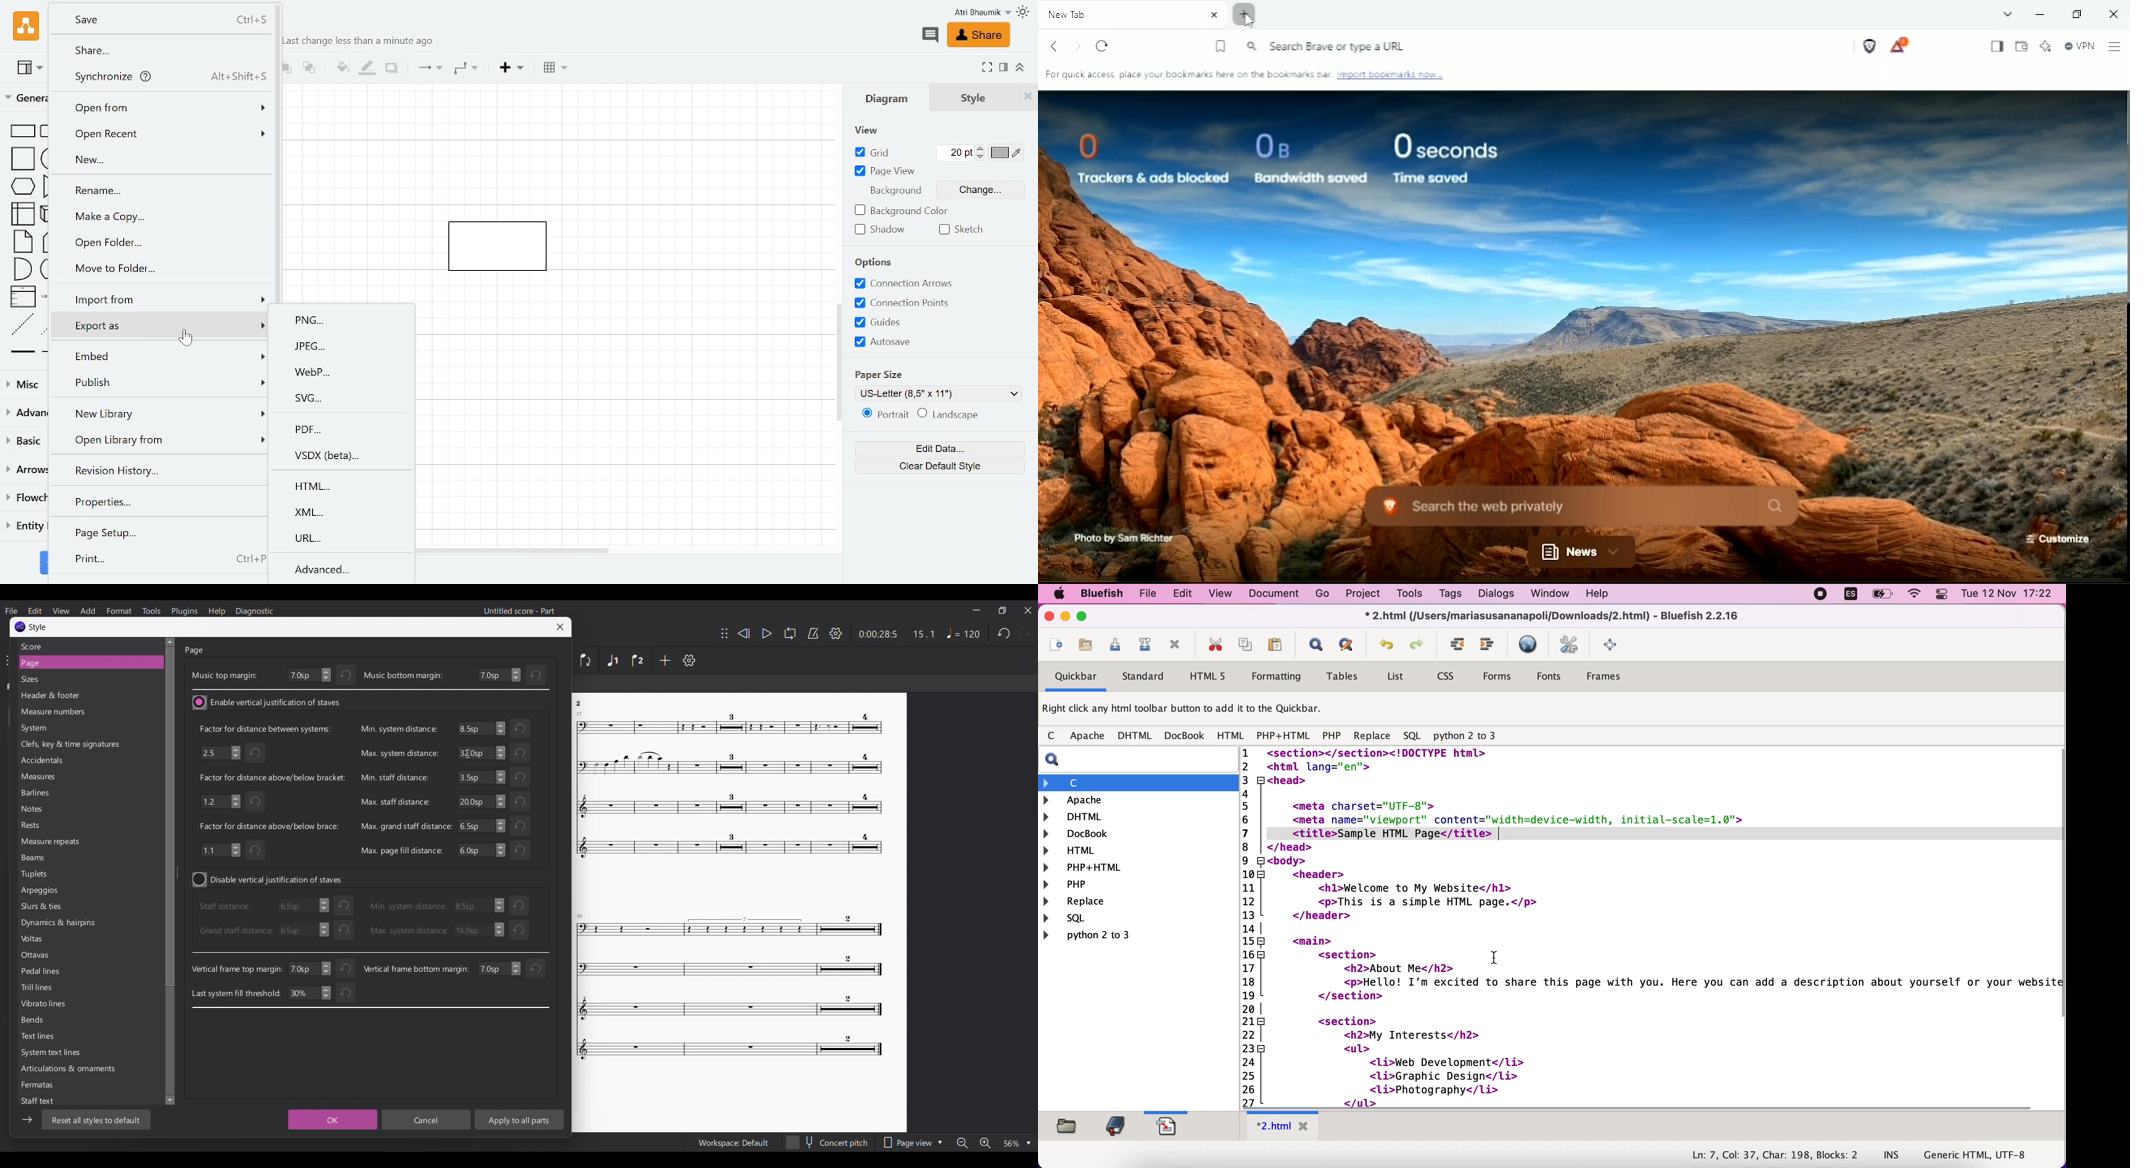 The image size is (2156, 1176). What do you see at coordinates (957, 414) in the screenshot?
I see `Landscape` at bounding box center [957, 414].